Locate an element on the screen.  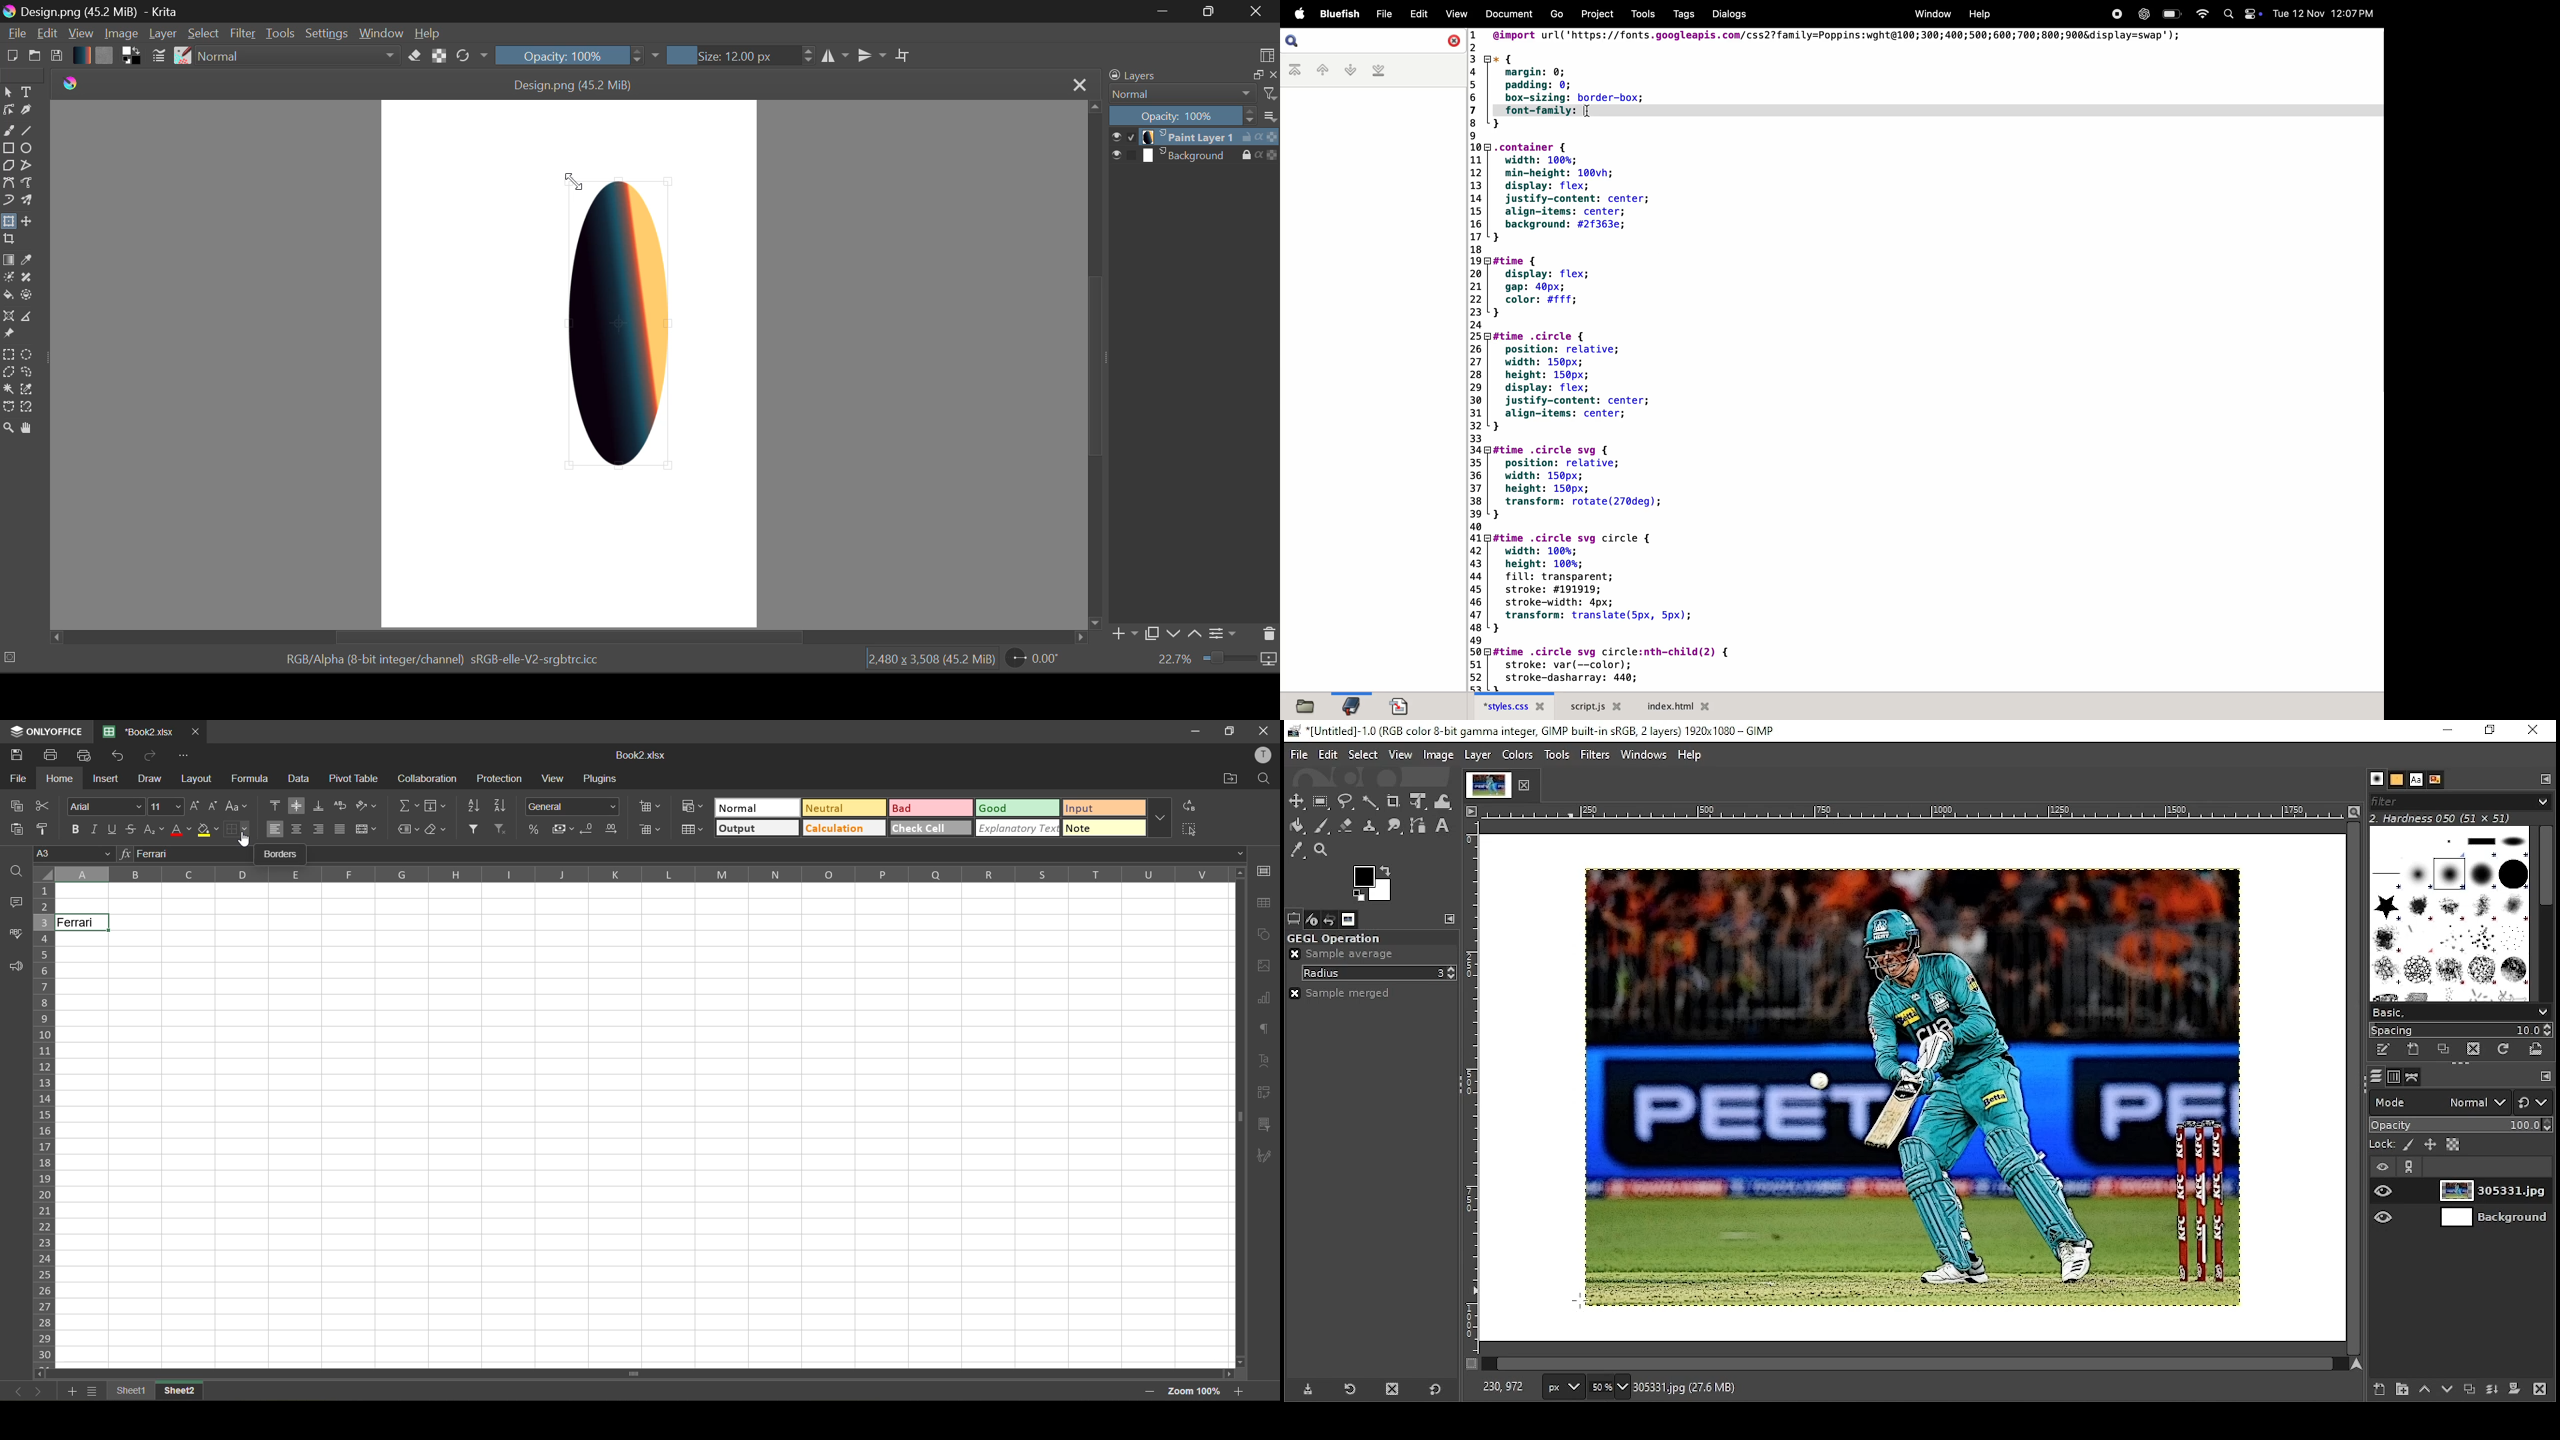
tags is located at coordinates (1680, 14).